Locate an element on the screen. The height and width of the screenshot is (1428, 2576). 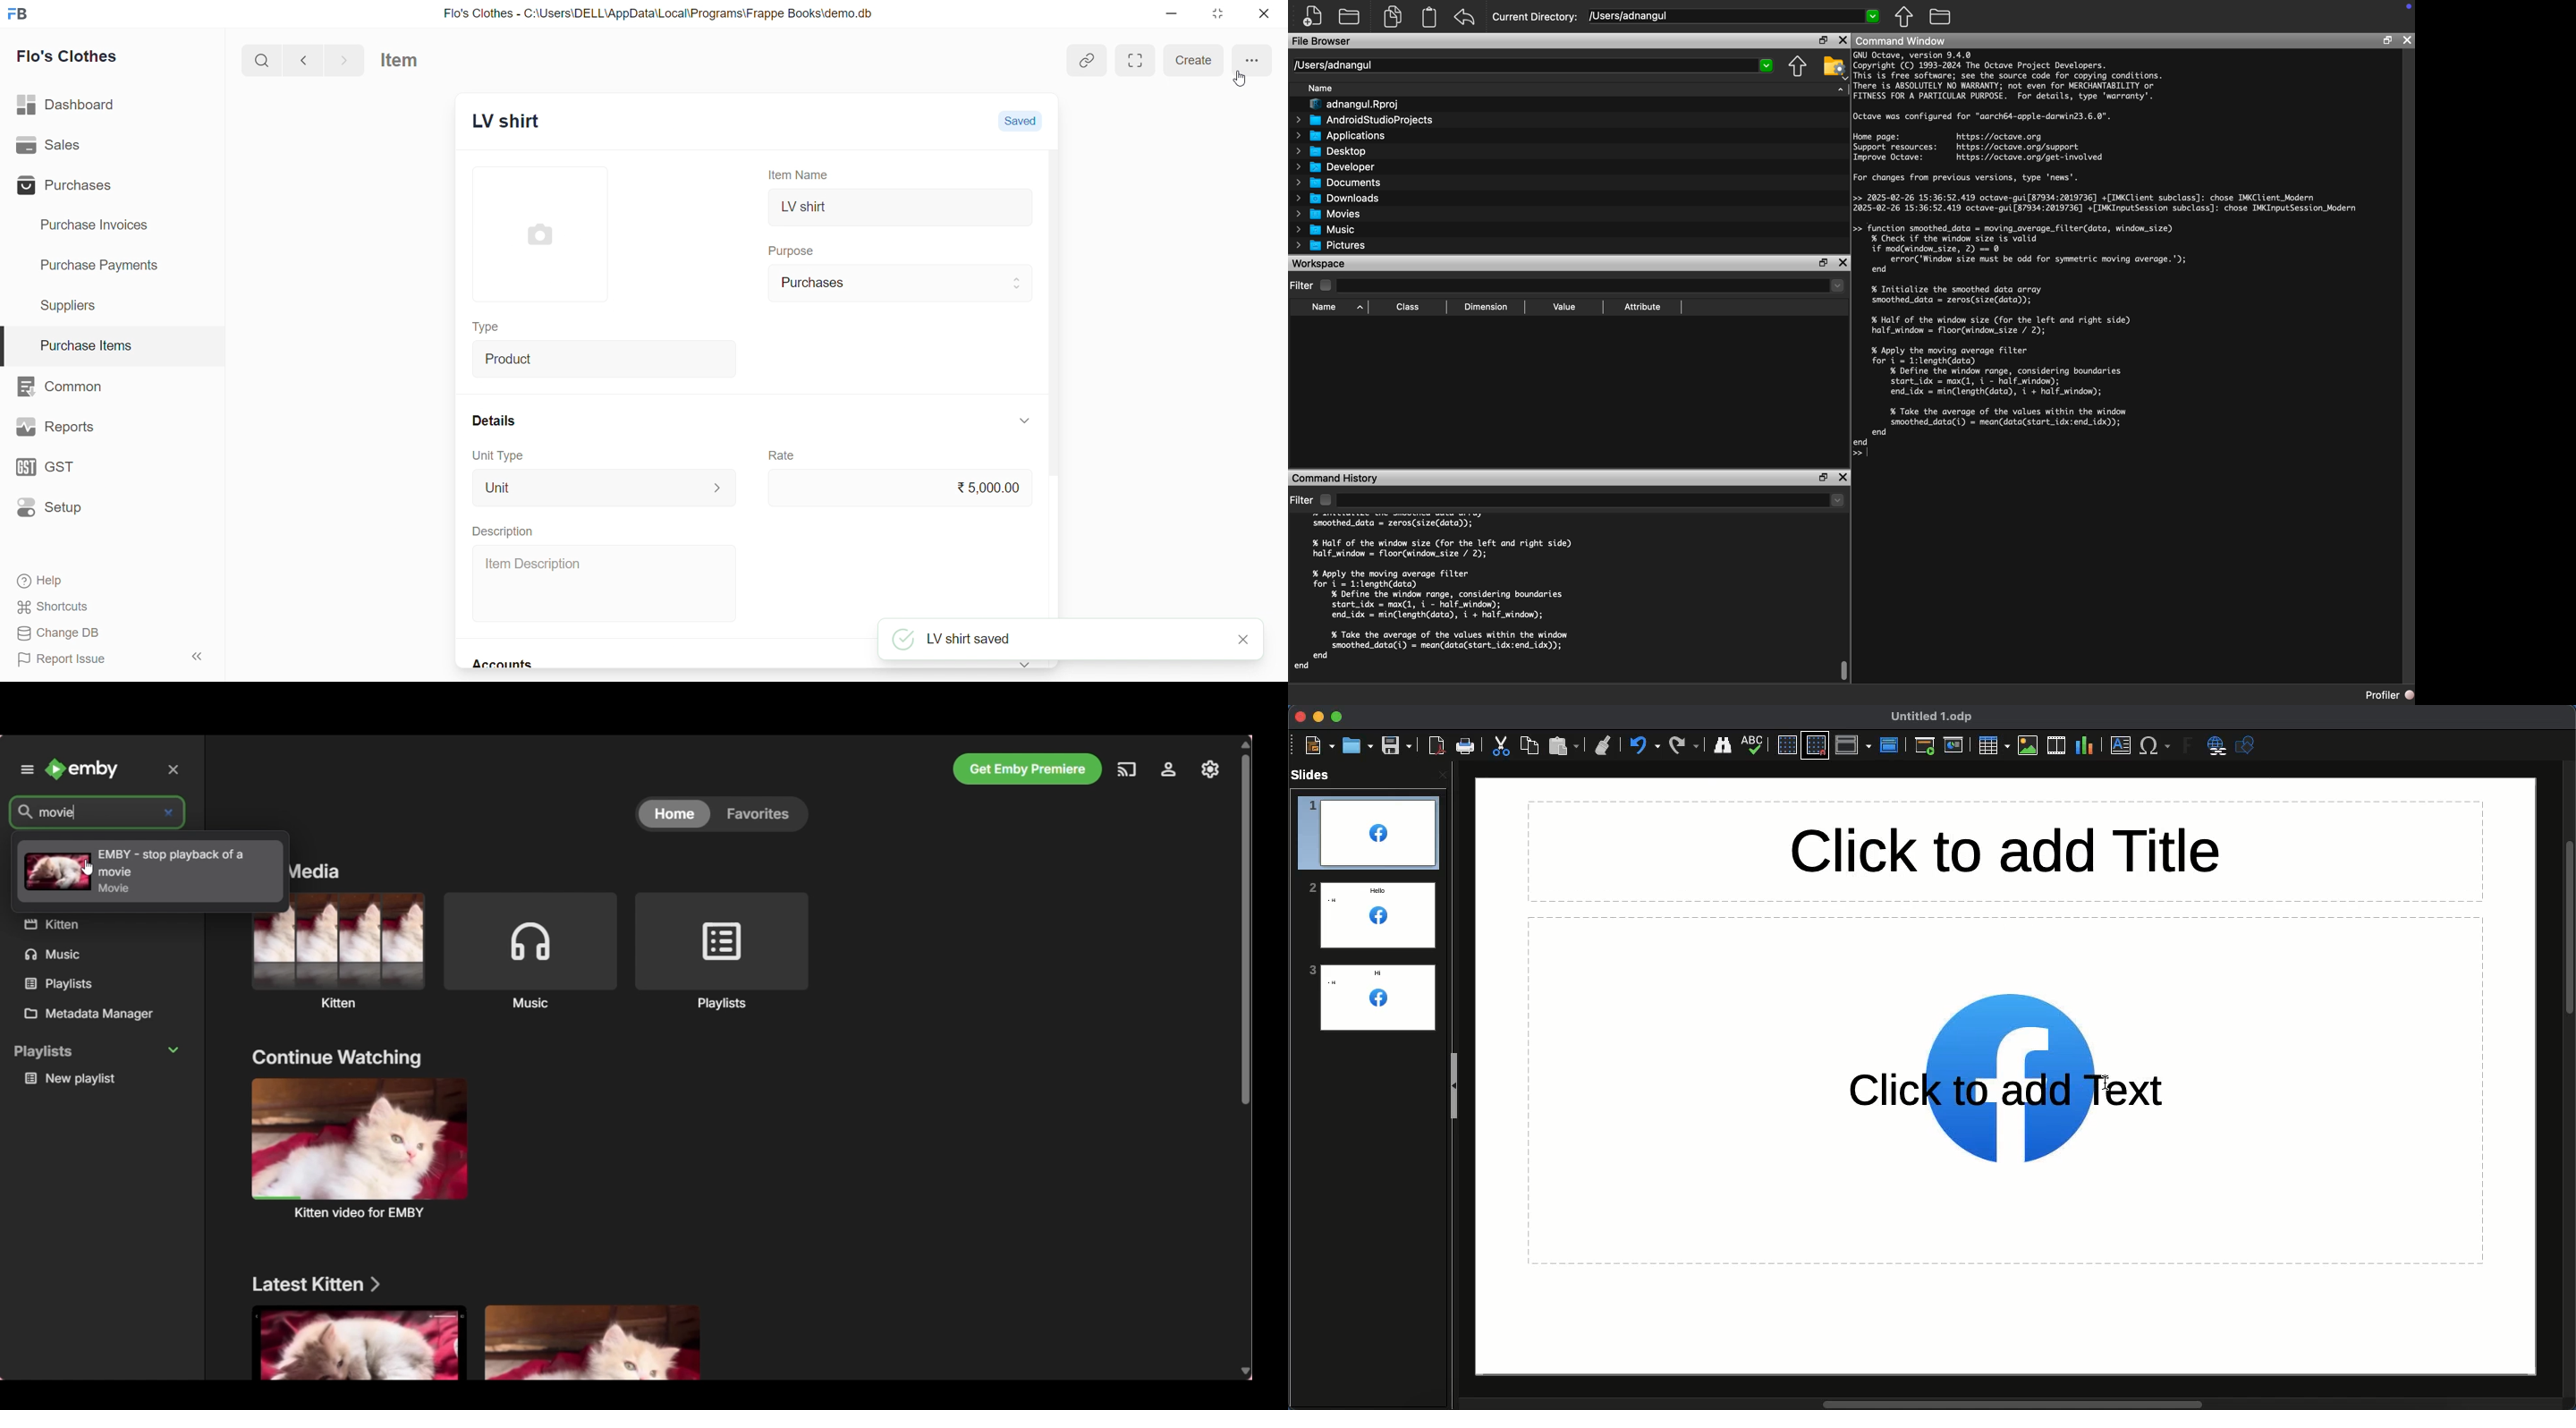
Emby is located at coordinates (82, 769).